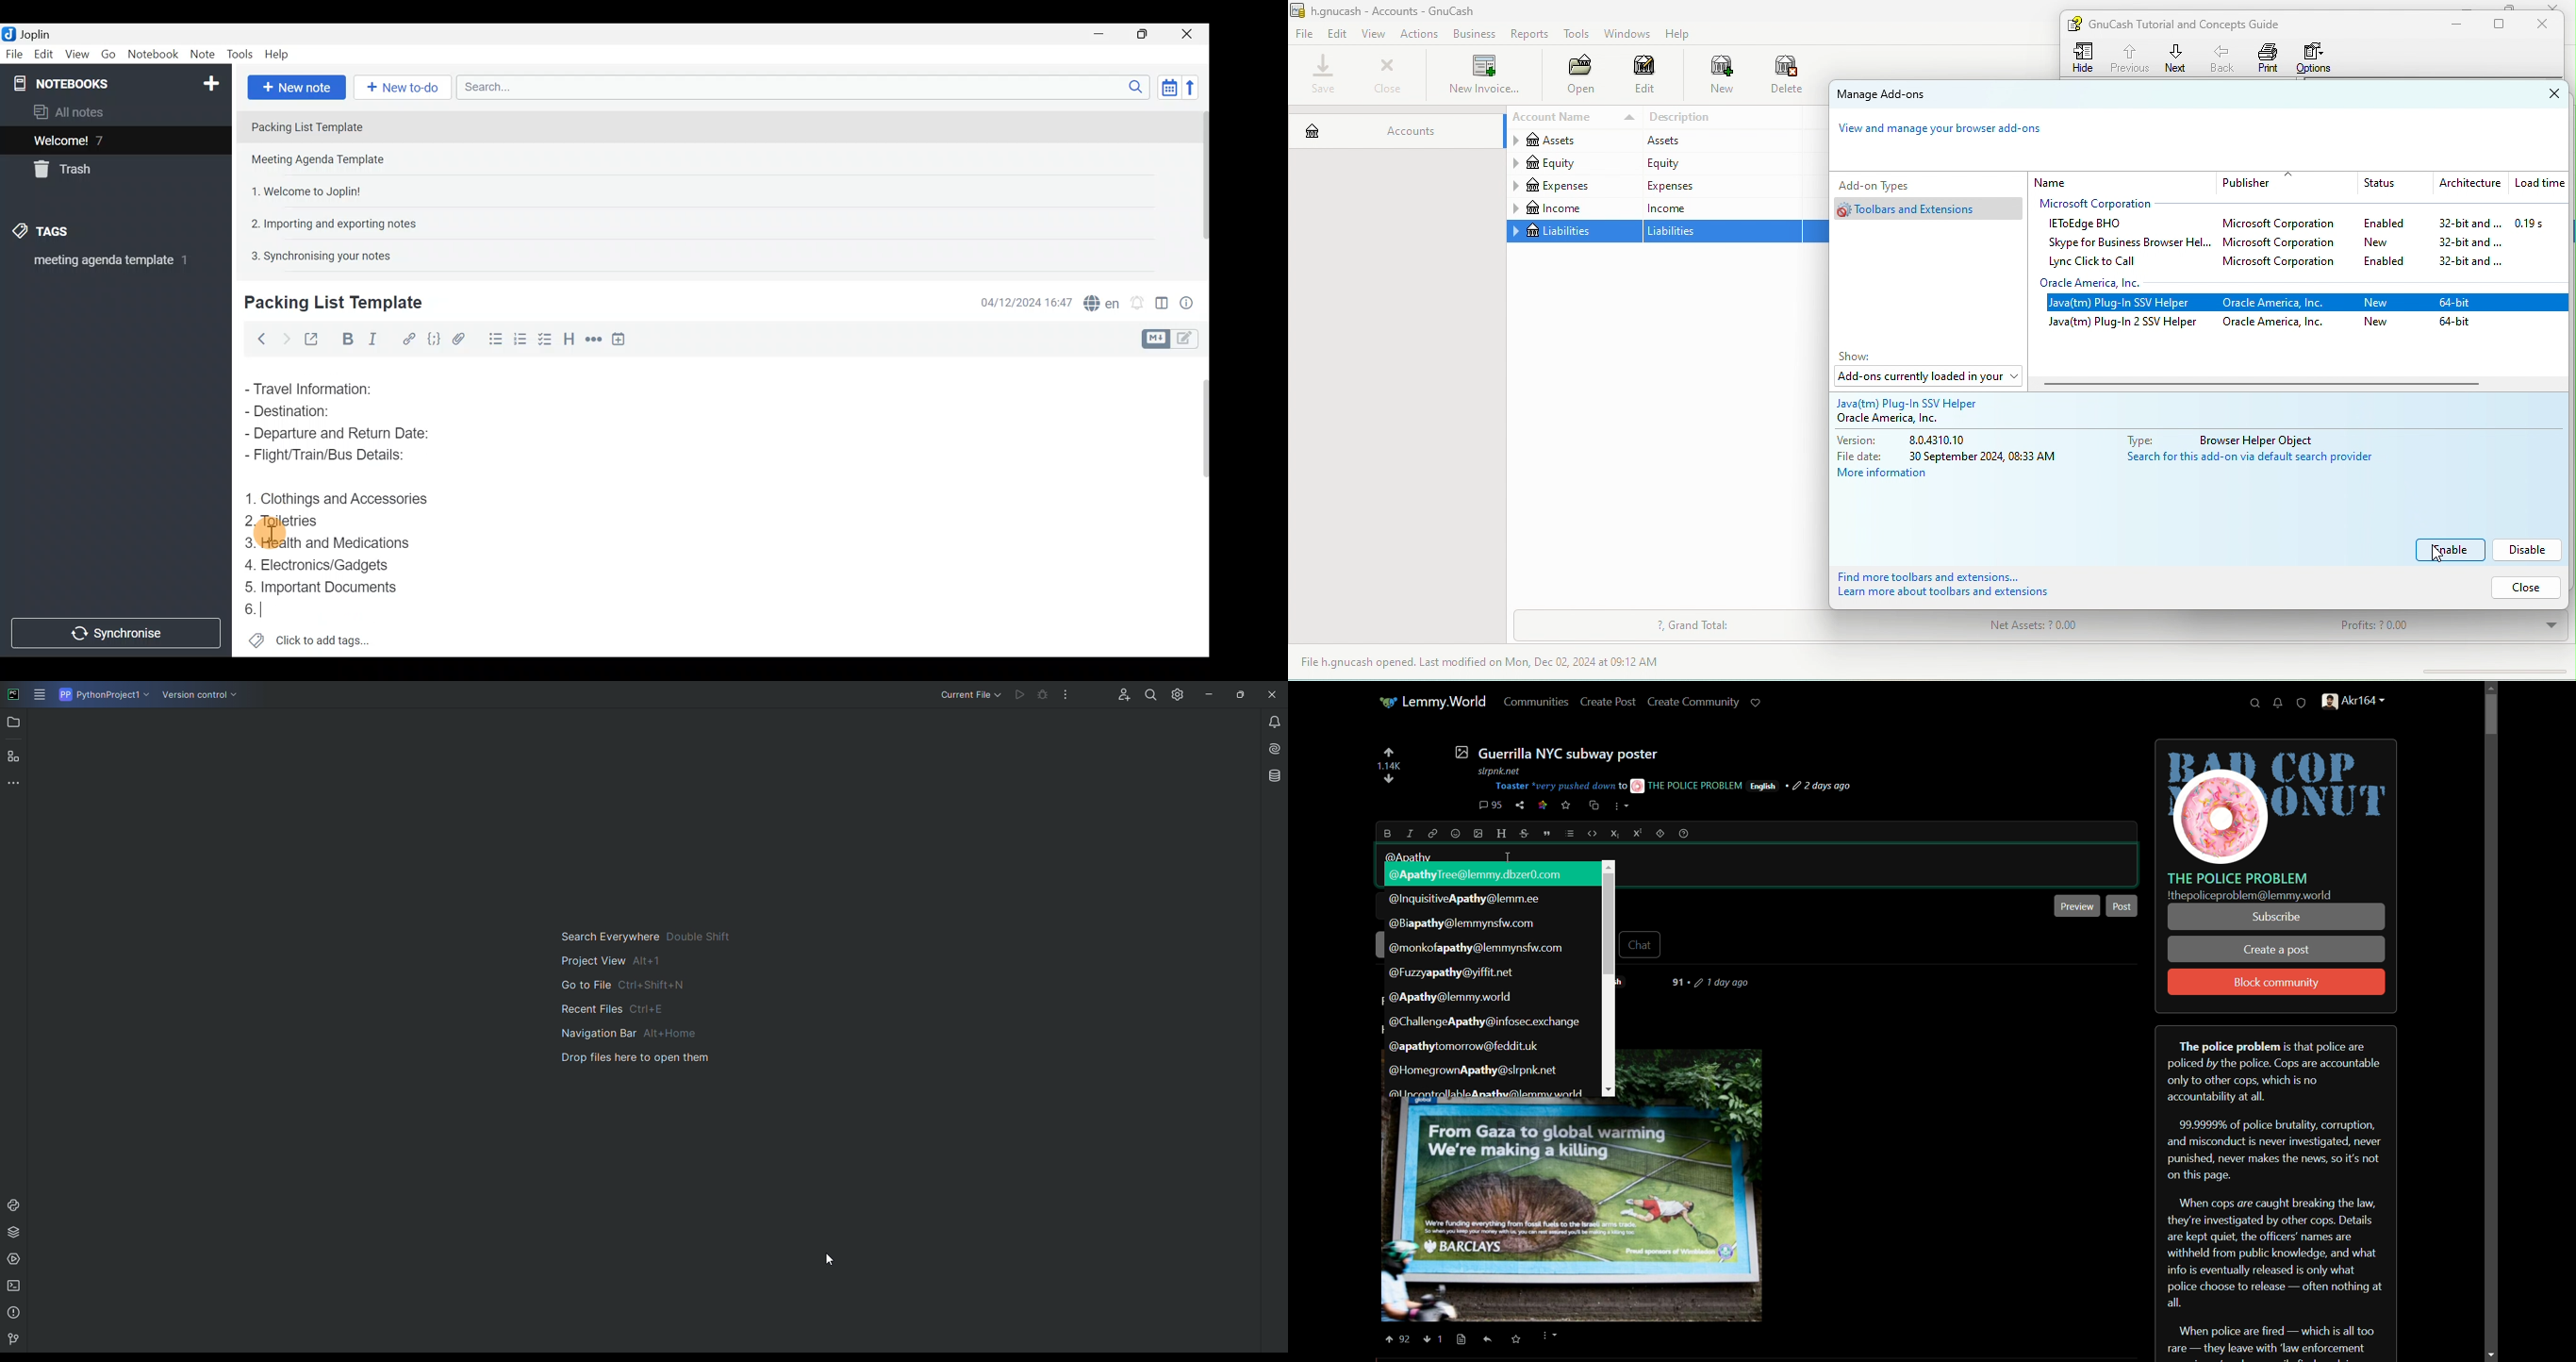  What do you see at coordinates (202, 55) in the screenshot?
I see `Note` at bounding box center [202, 55].